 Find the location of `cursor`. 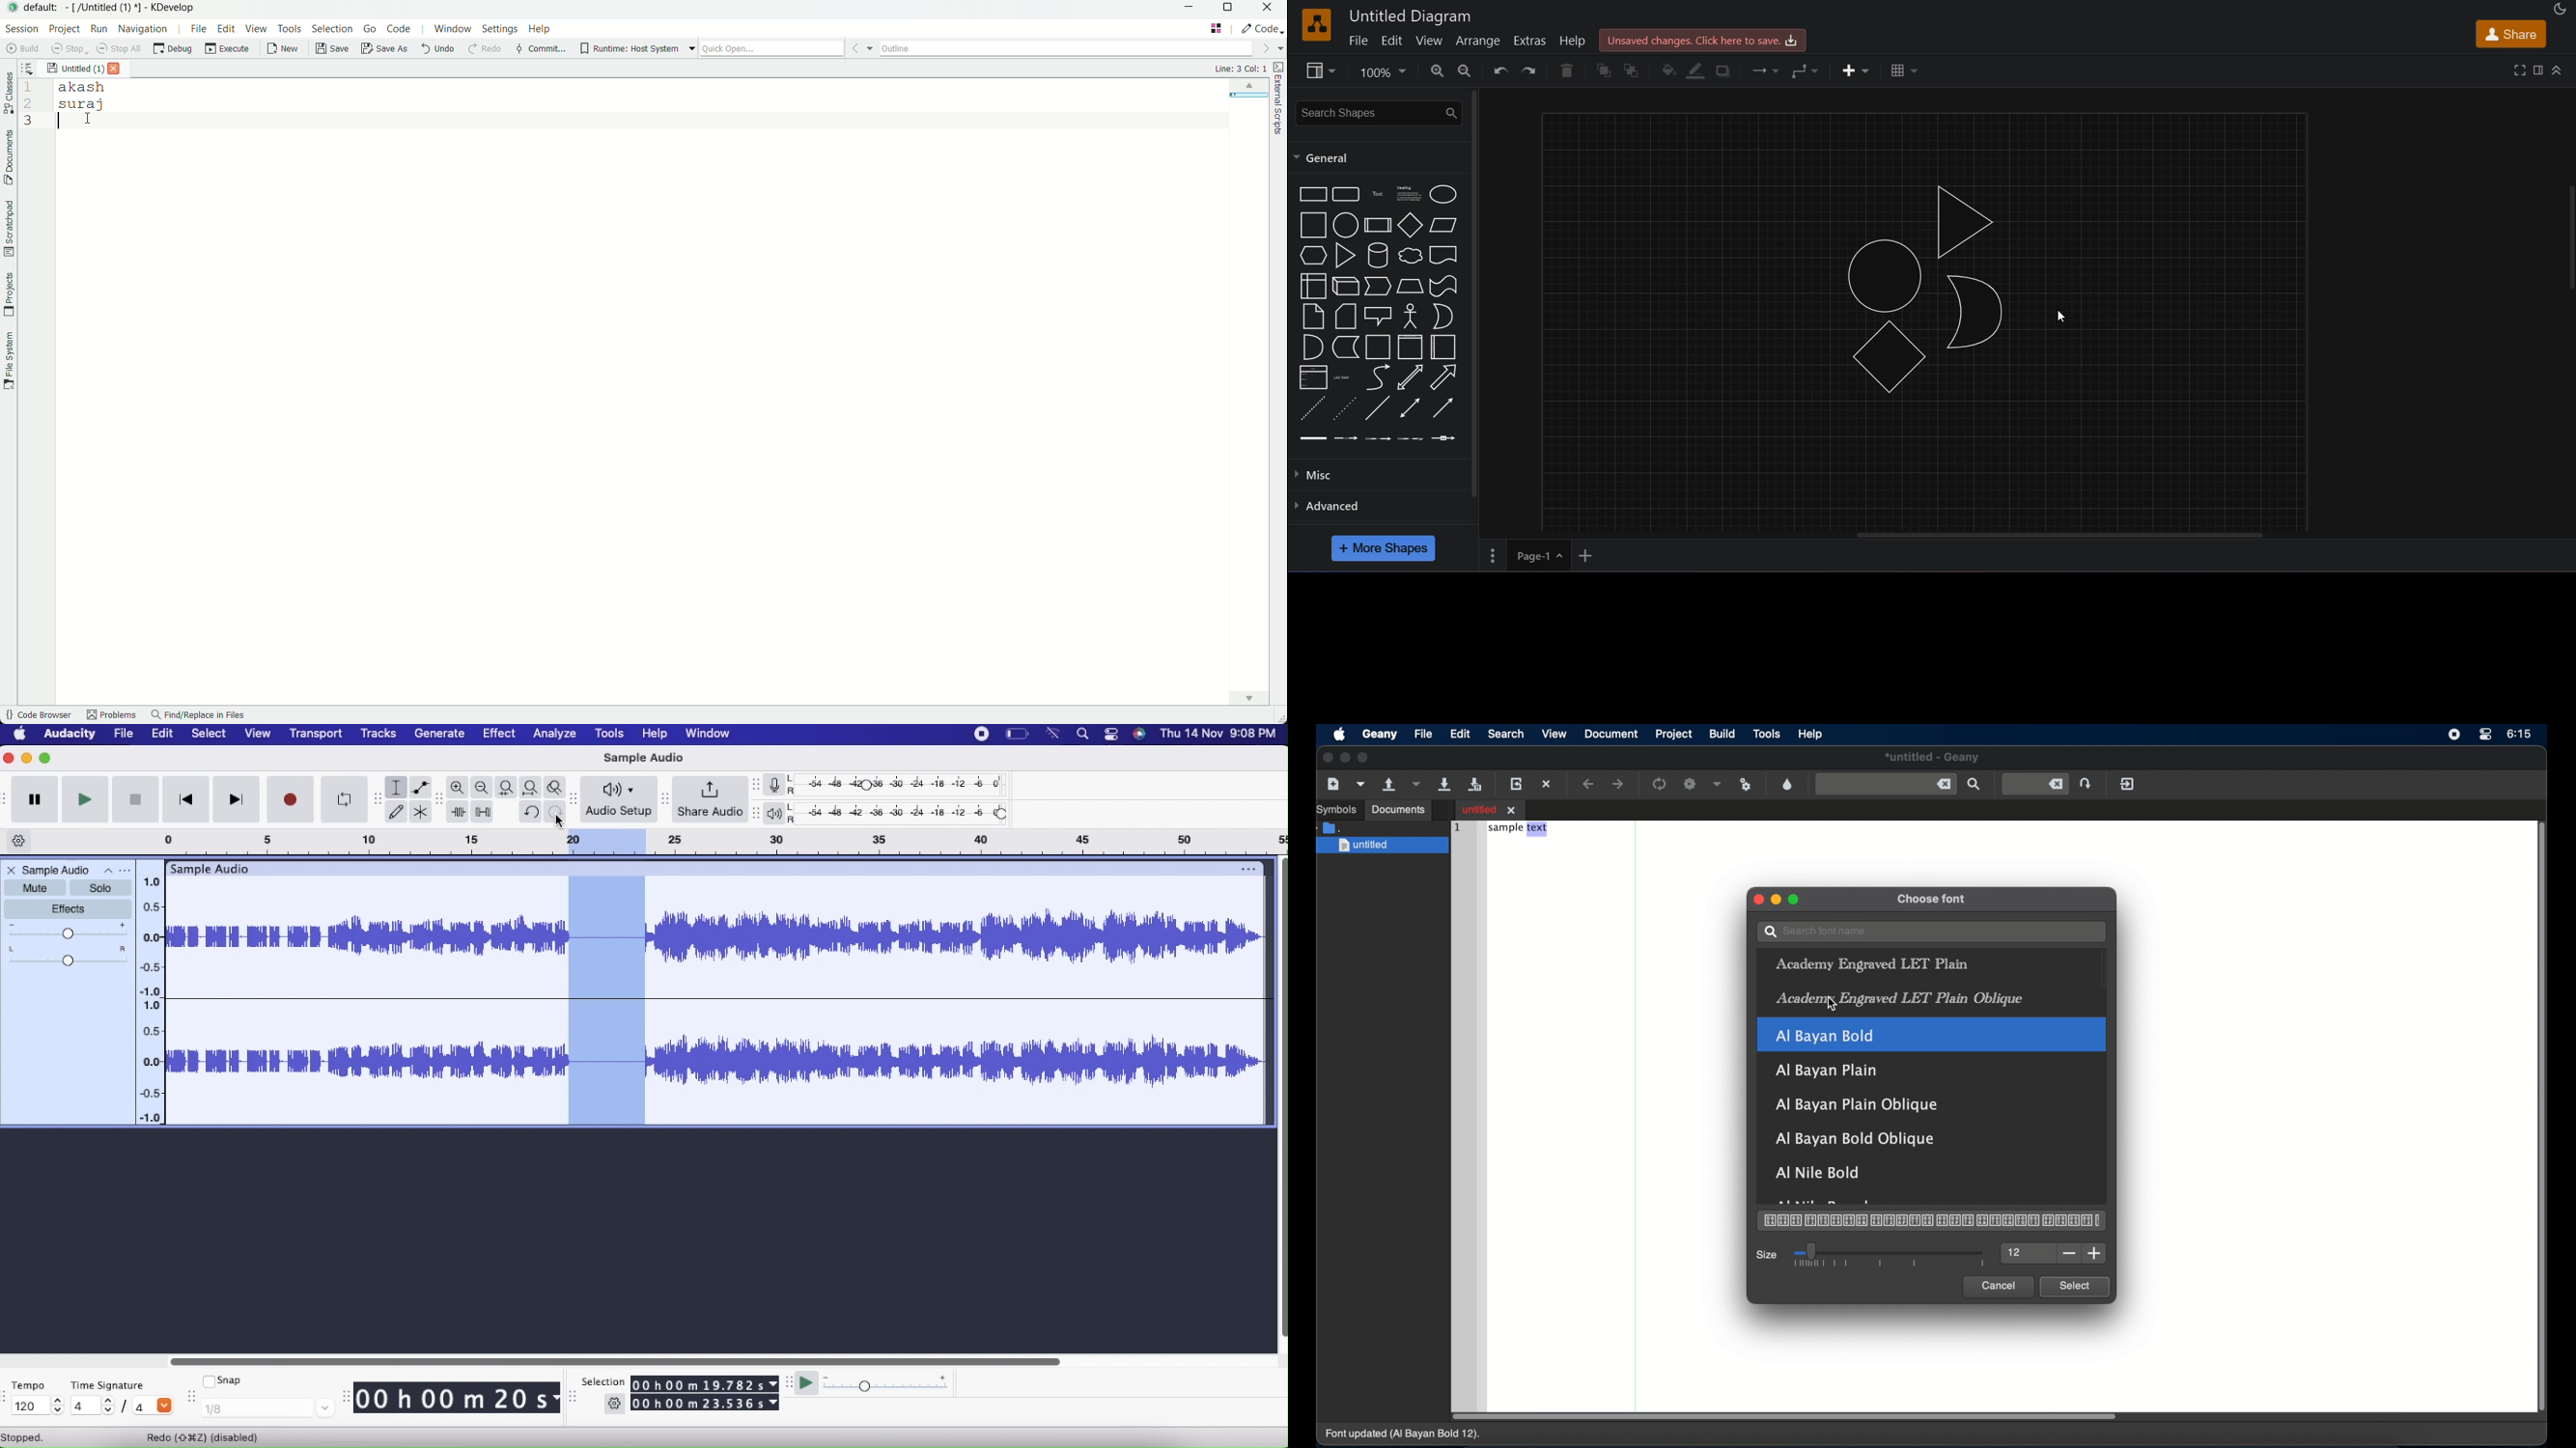

cursor is located at coordinates (558, 824).